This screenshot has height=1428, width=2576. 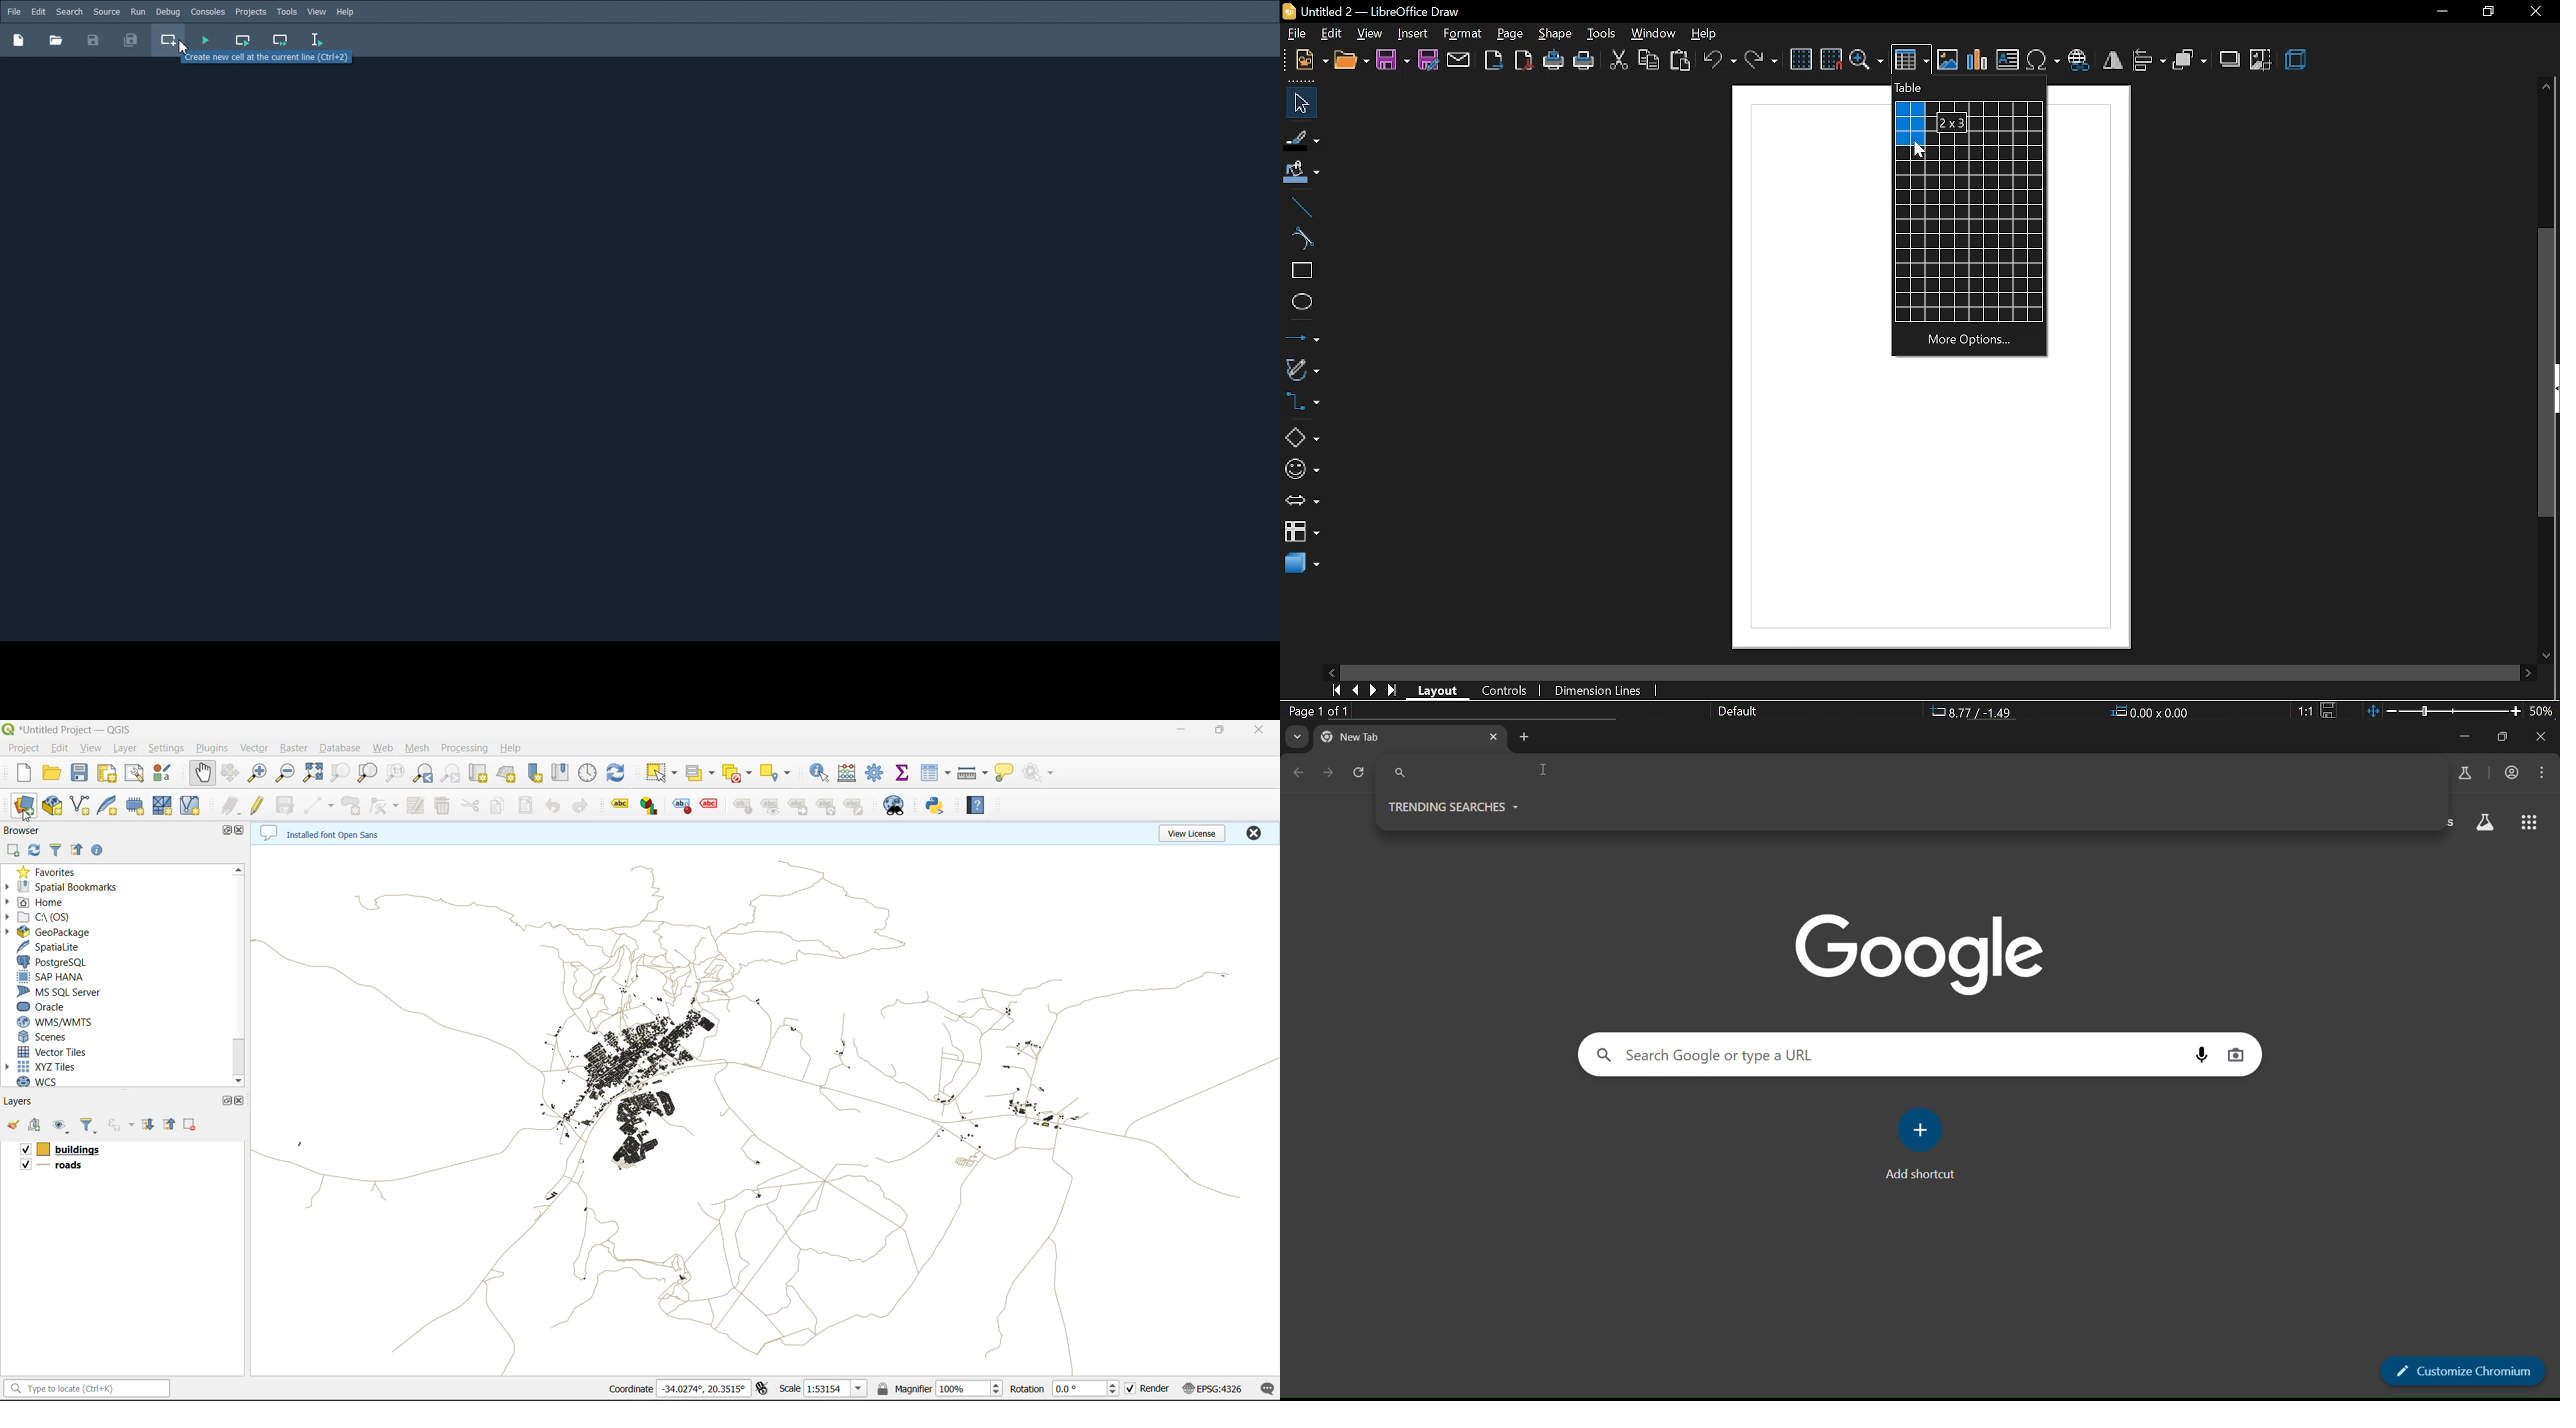 I want to click on spatialite, so click(x=55, y=948).